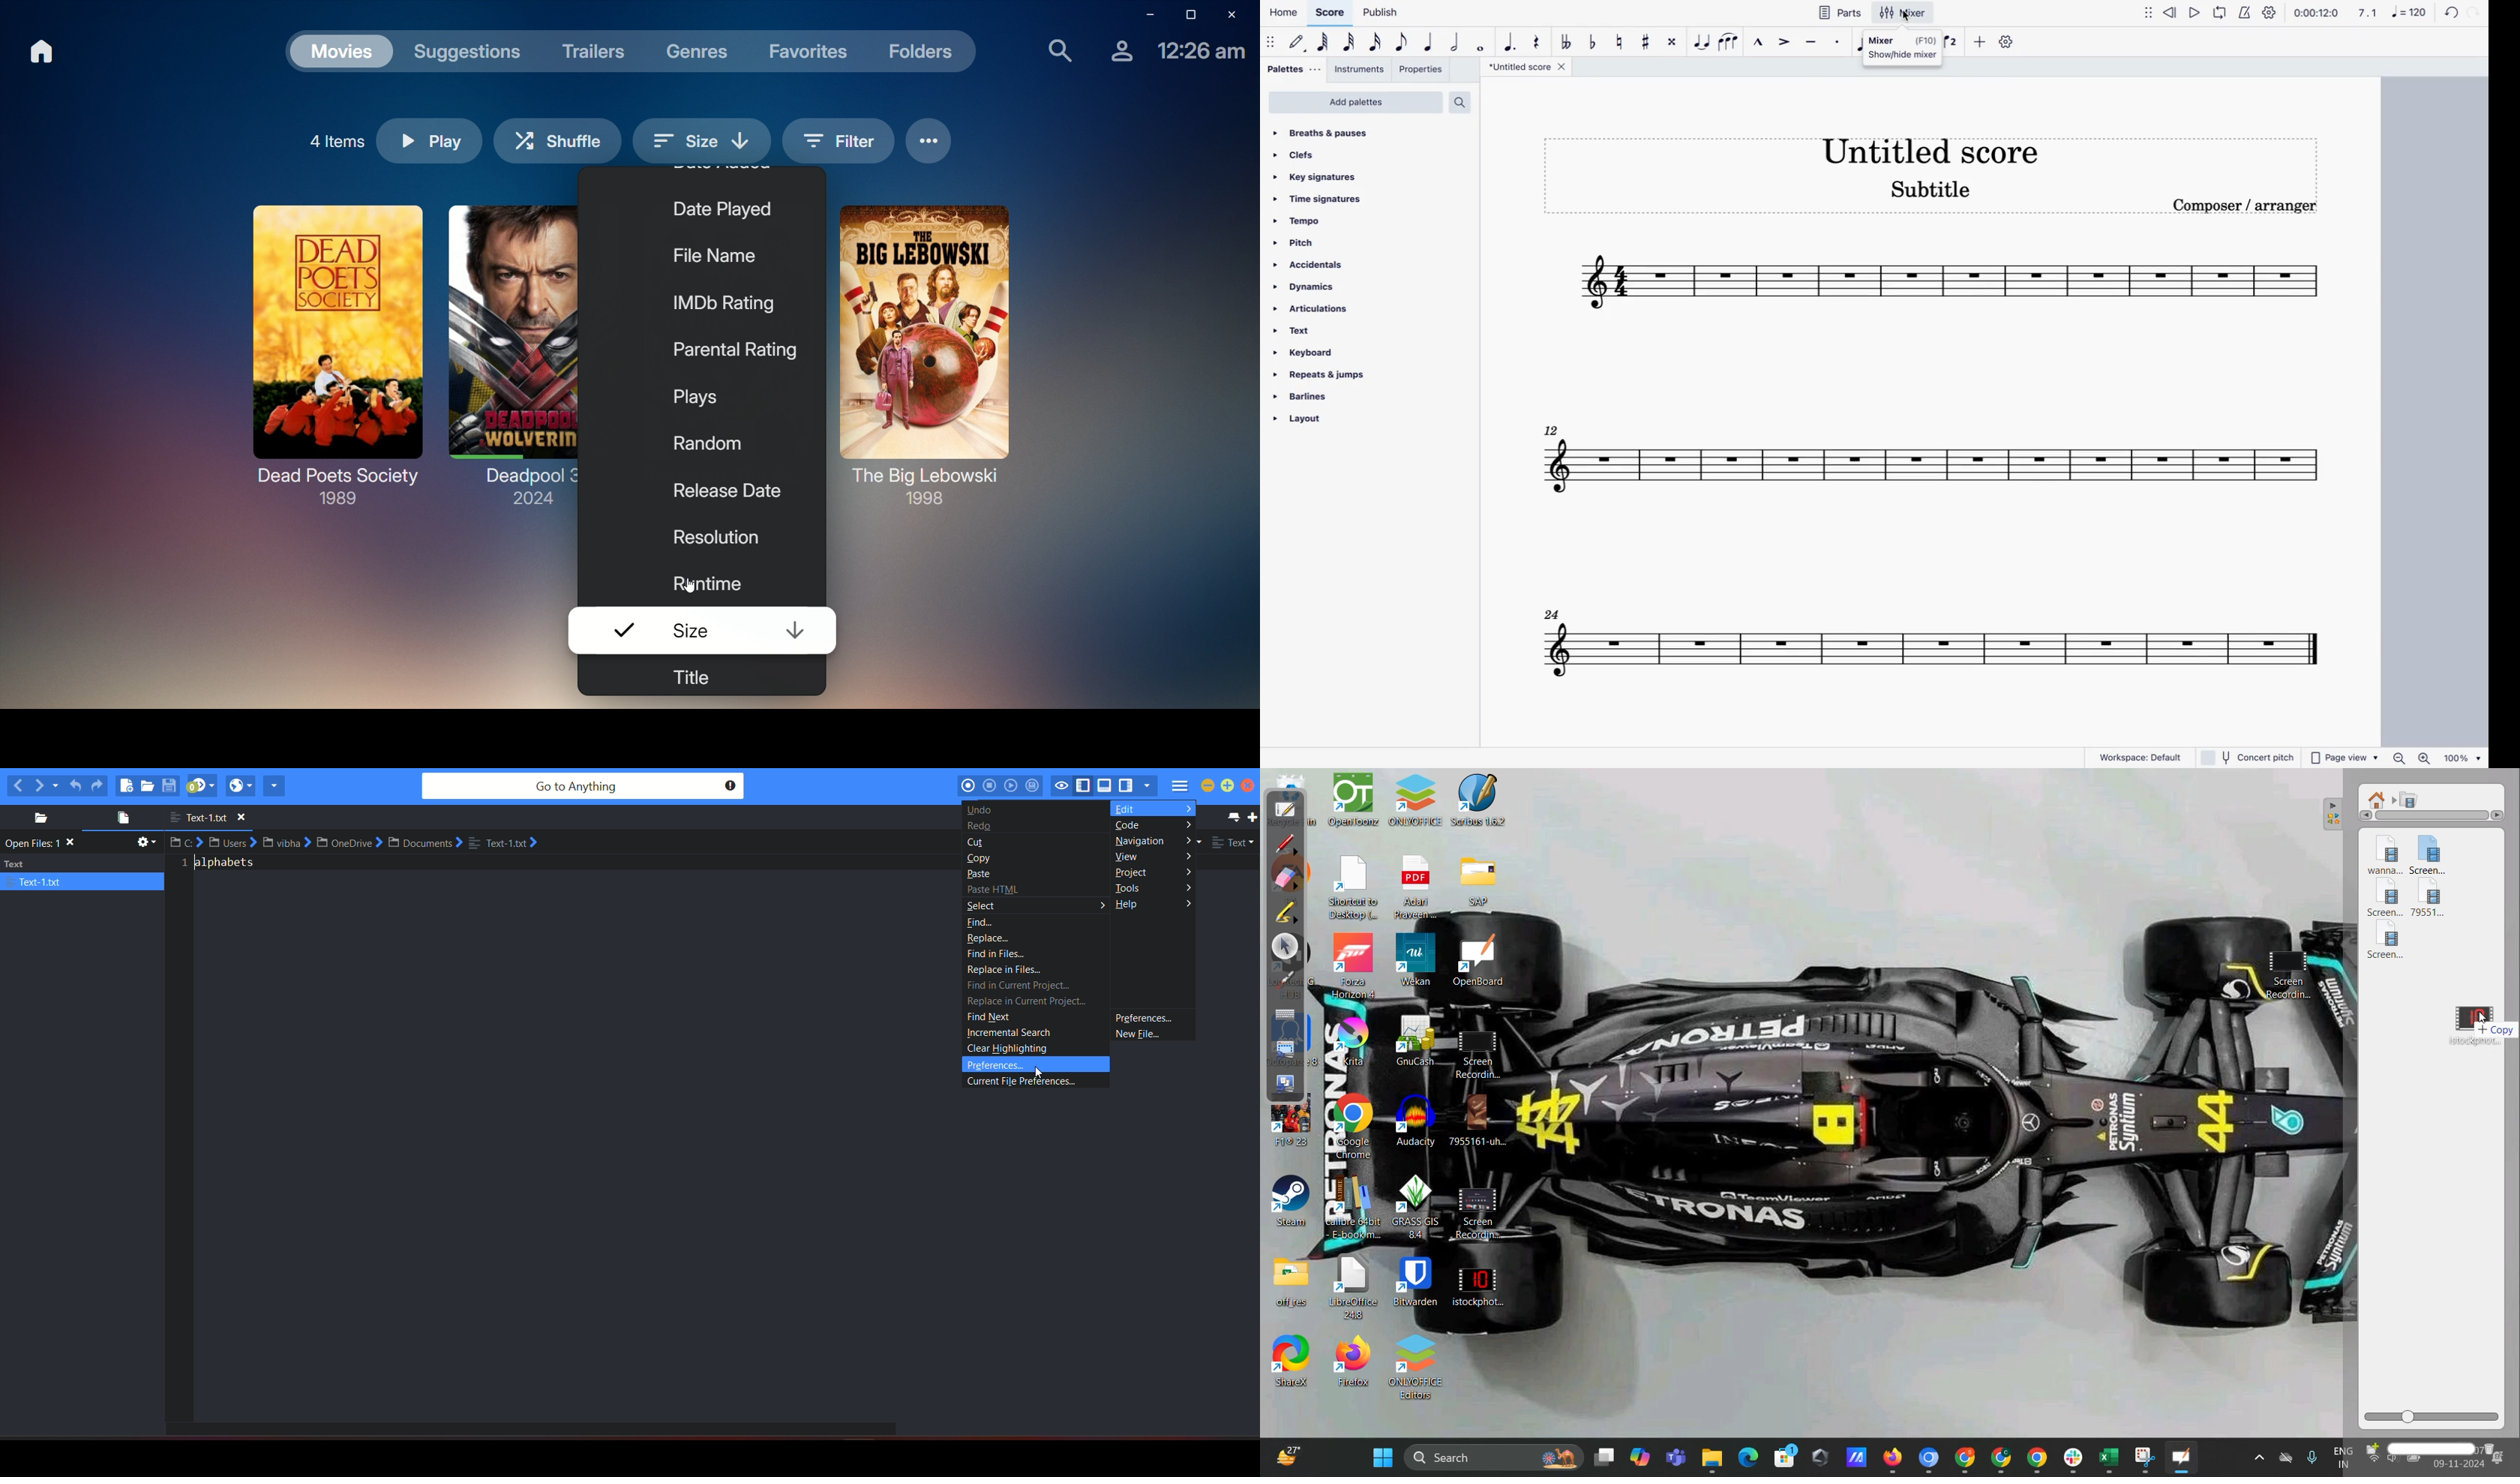 This screenshot has width=2520, height=1484. I want to click on Options, so click(931, 141).